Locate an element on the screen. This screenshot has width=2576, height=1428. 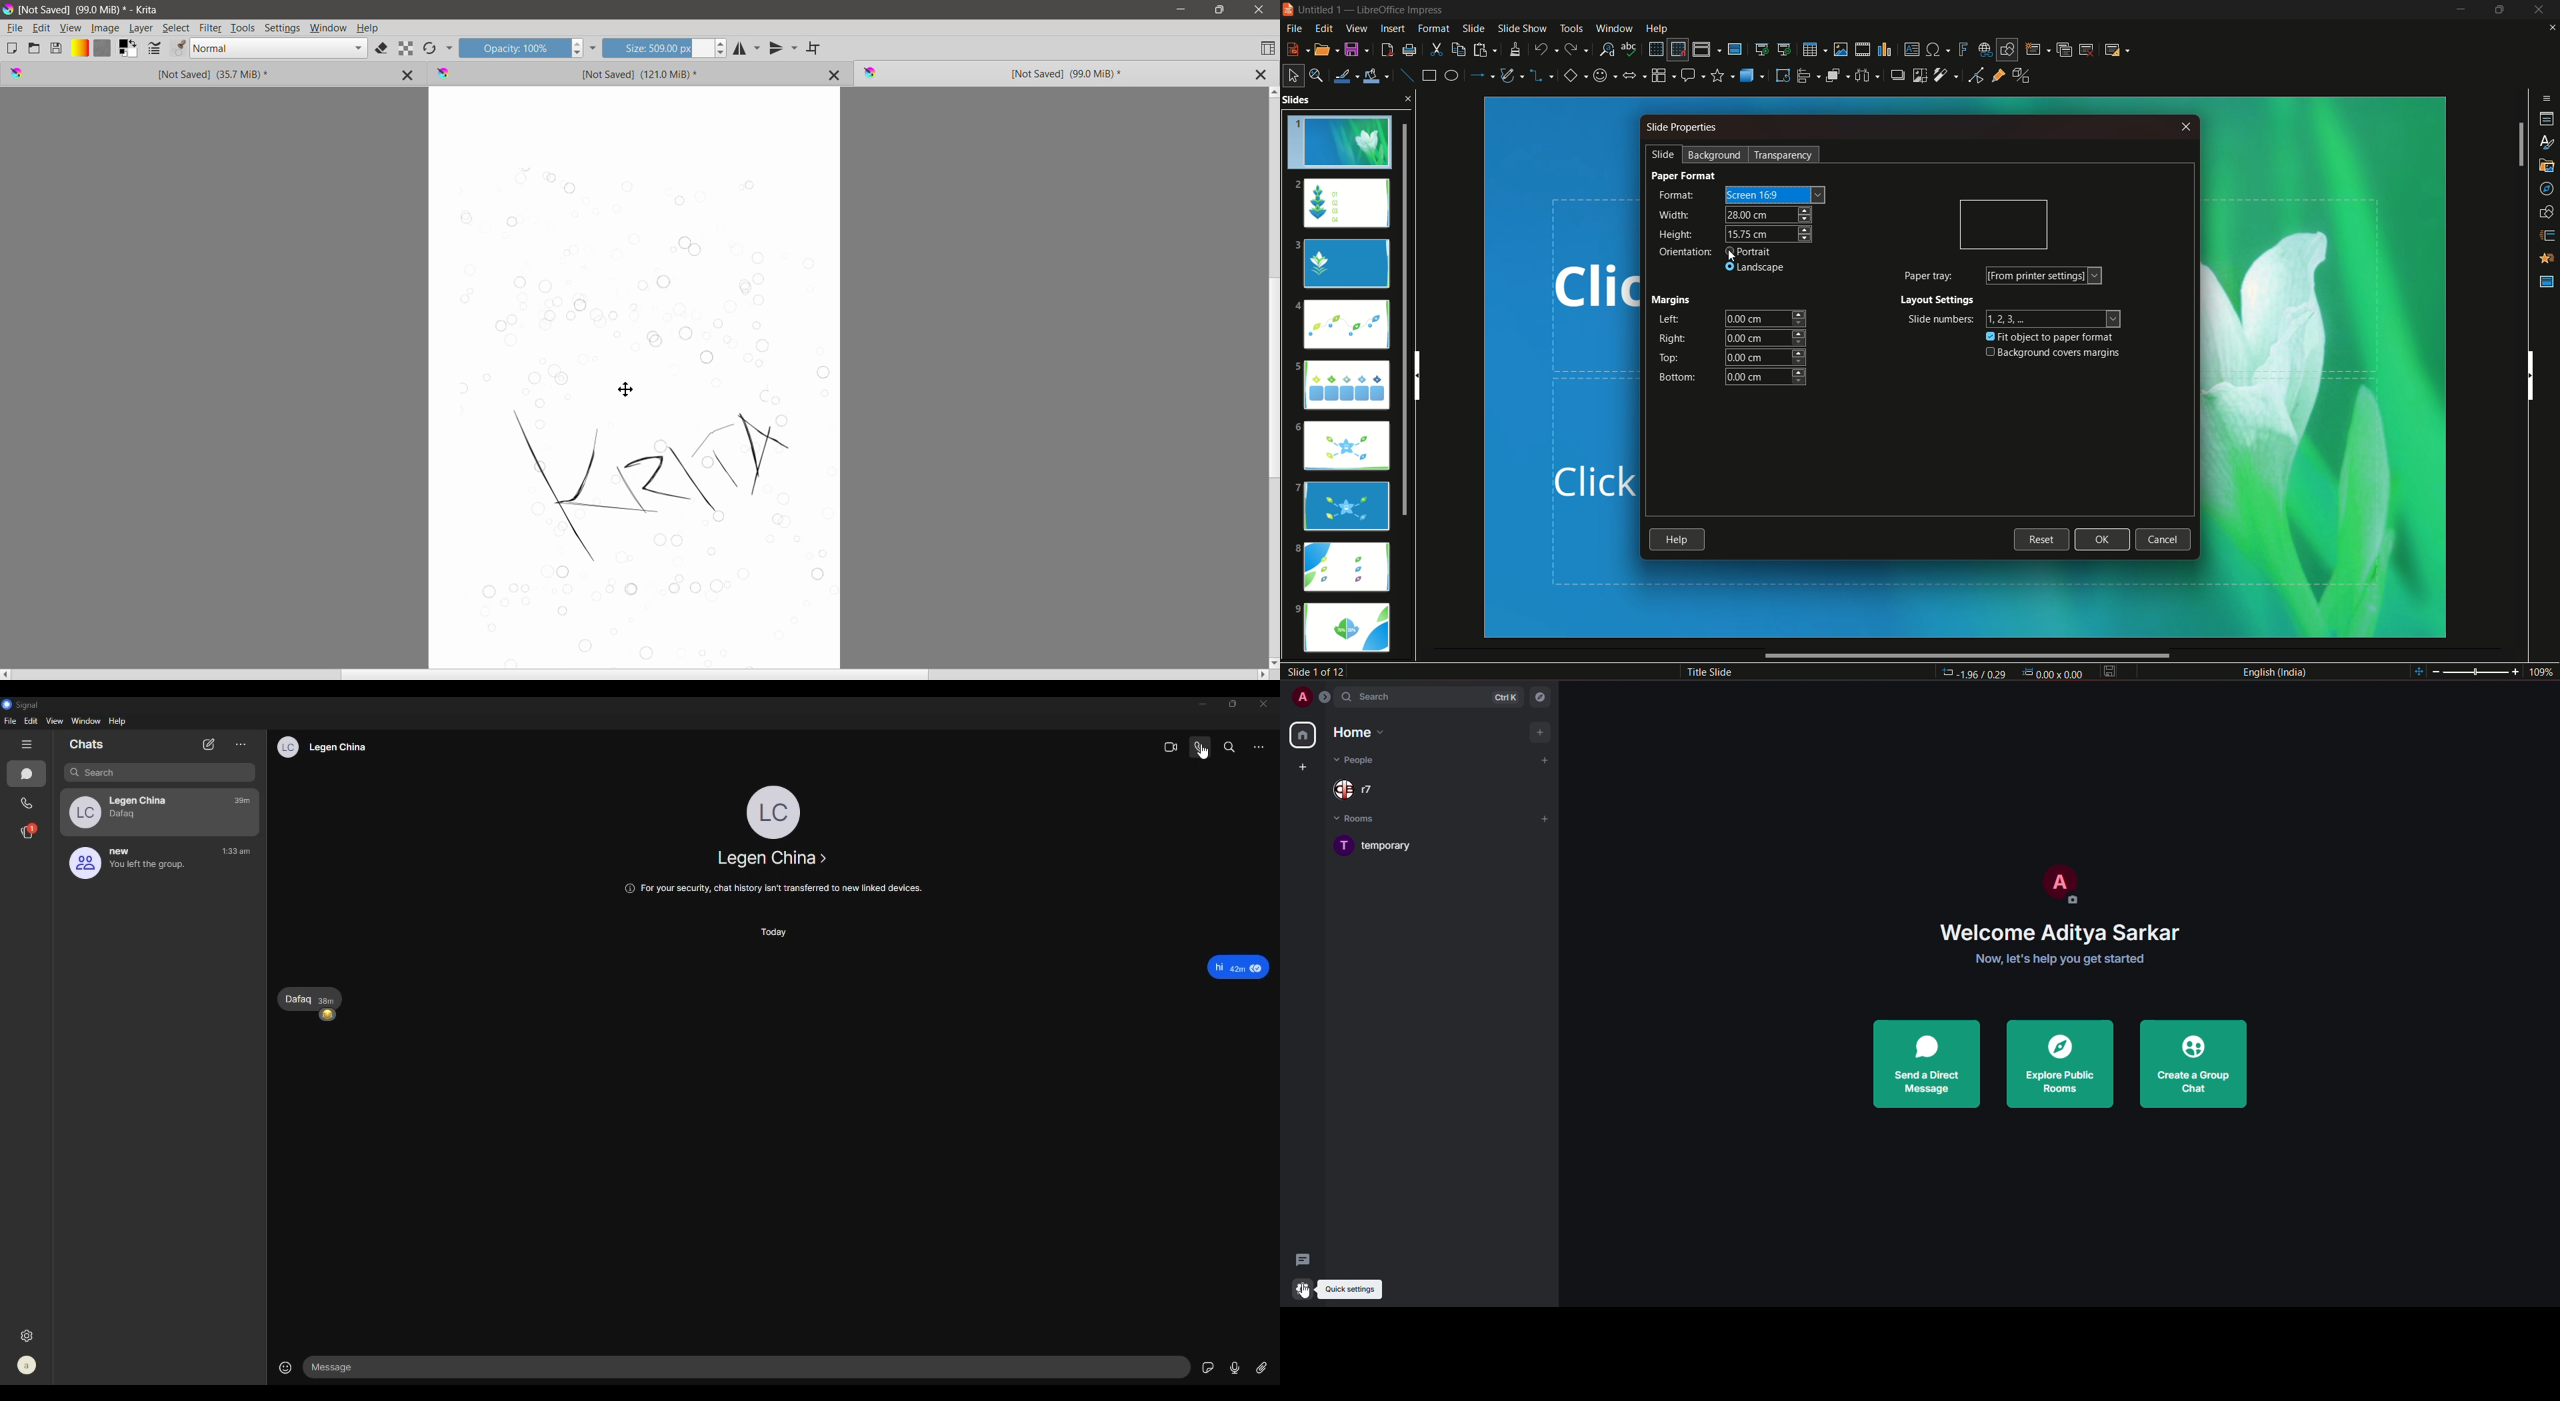
Vertical Mirror Tool is located at coordinates (783, 48).